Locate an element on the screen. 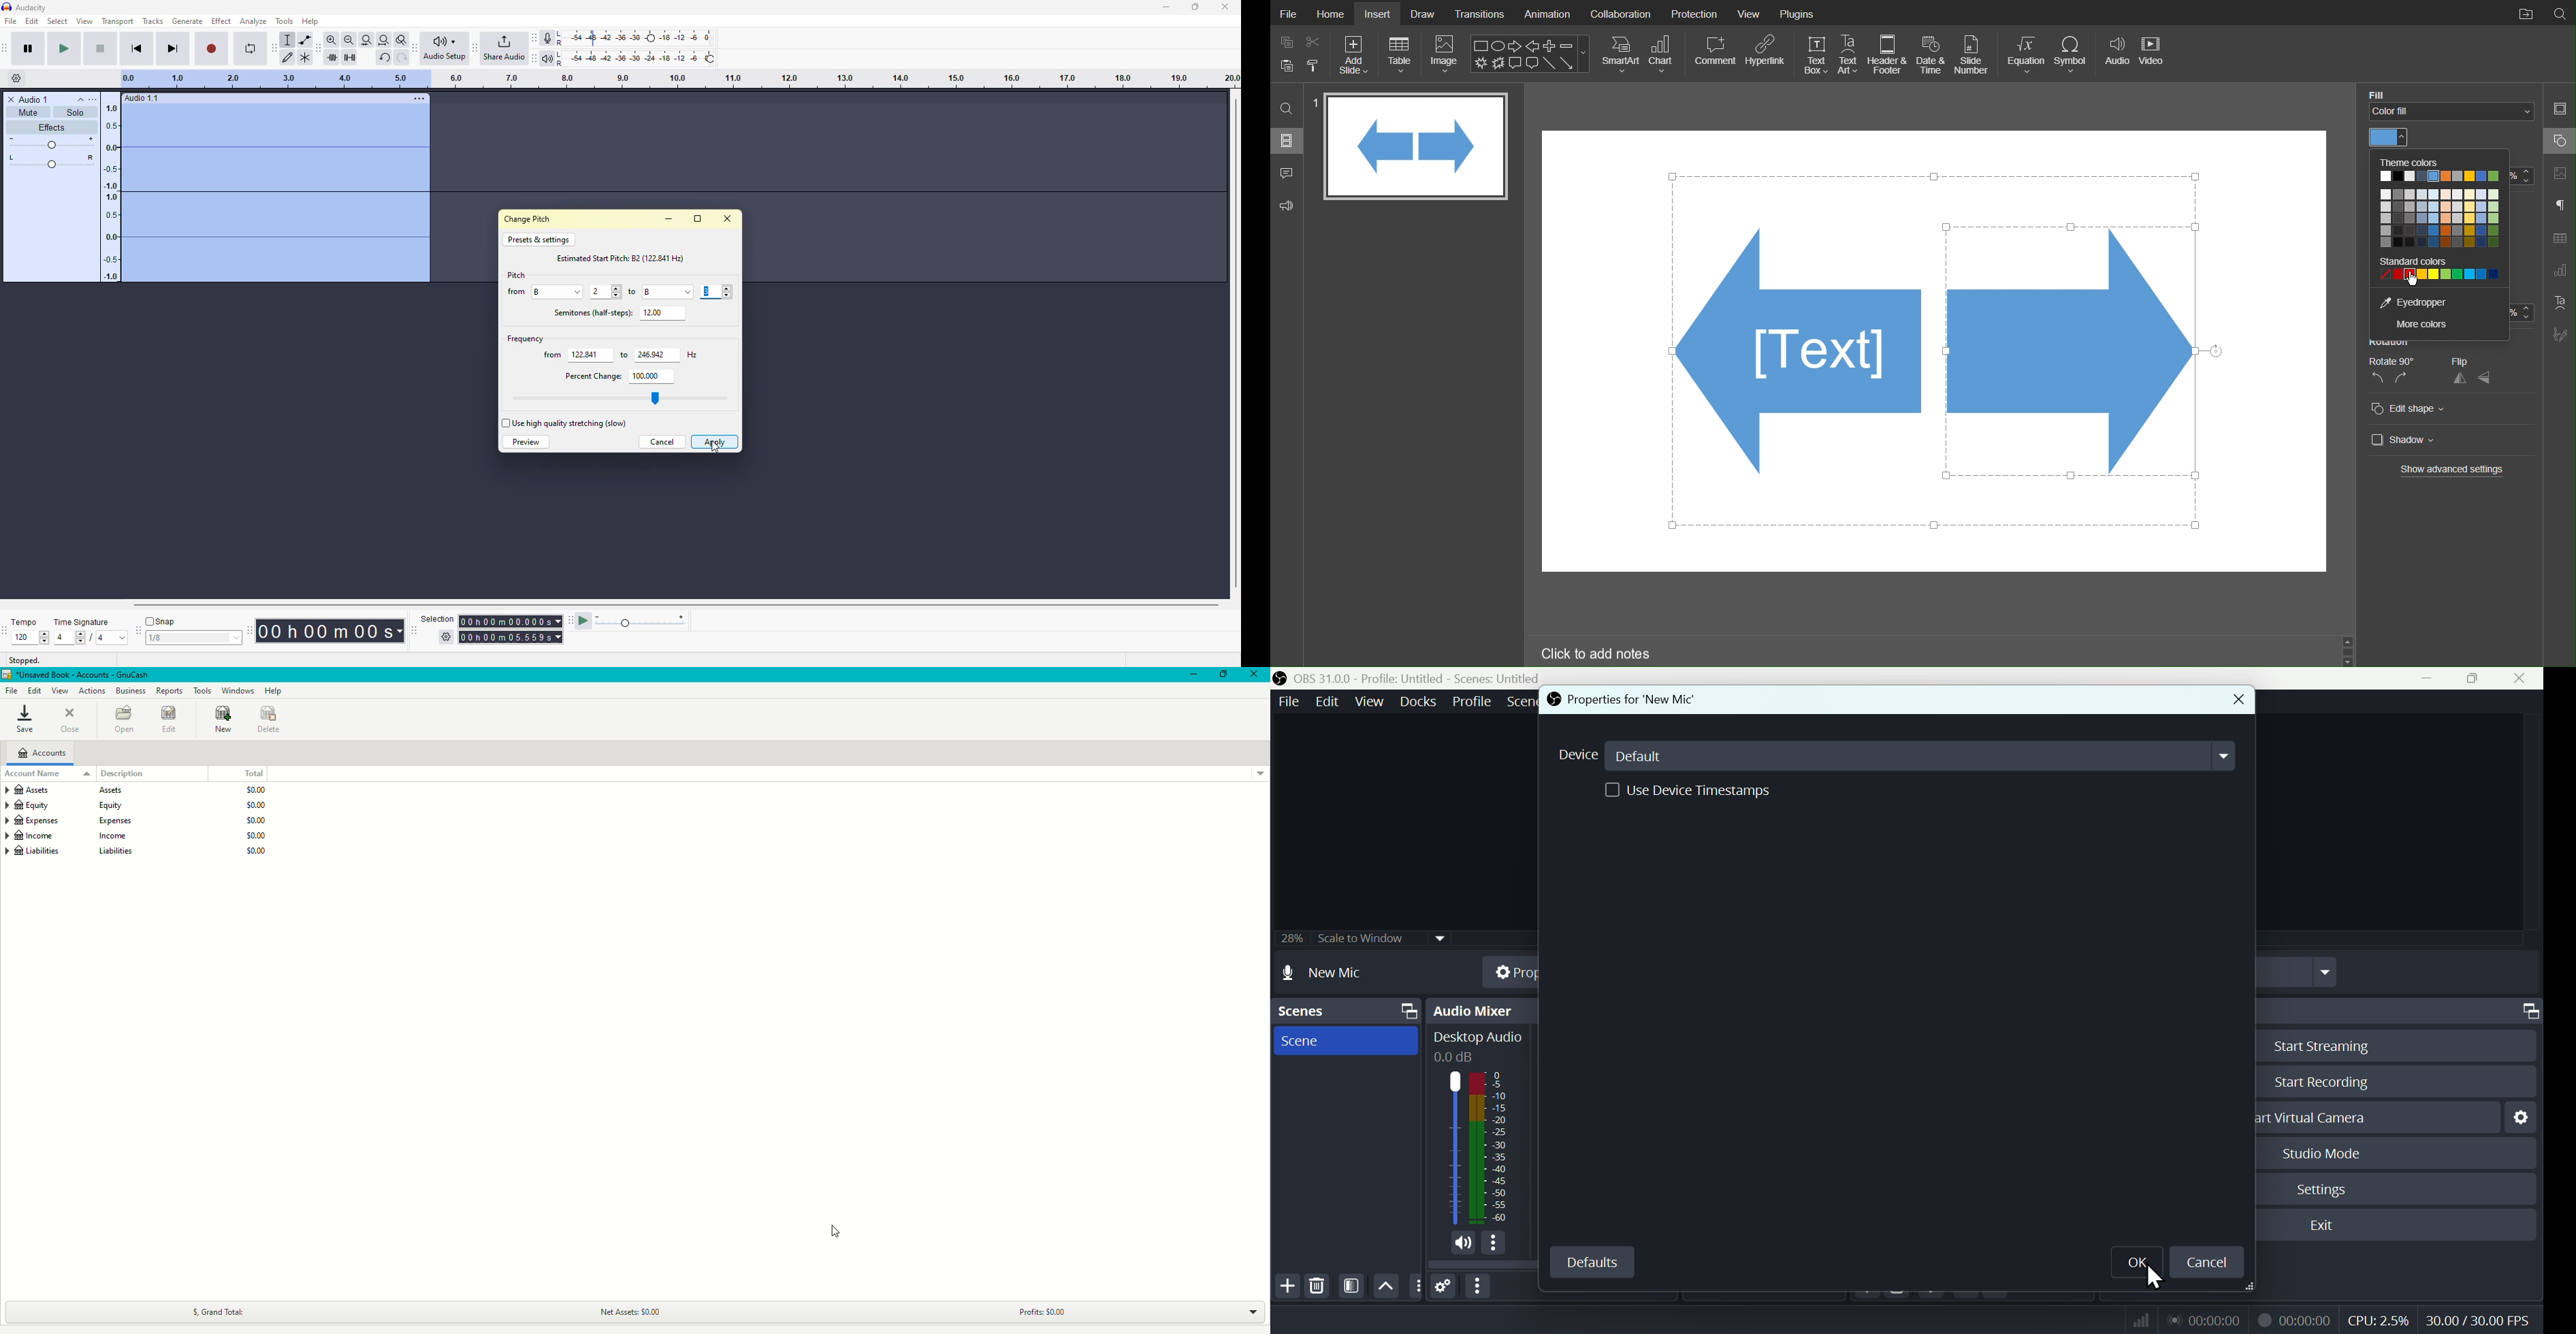 Image resolution: width=2576 pixels, height=1344 pixels. View is located at coordinates (1372, 701).